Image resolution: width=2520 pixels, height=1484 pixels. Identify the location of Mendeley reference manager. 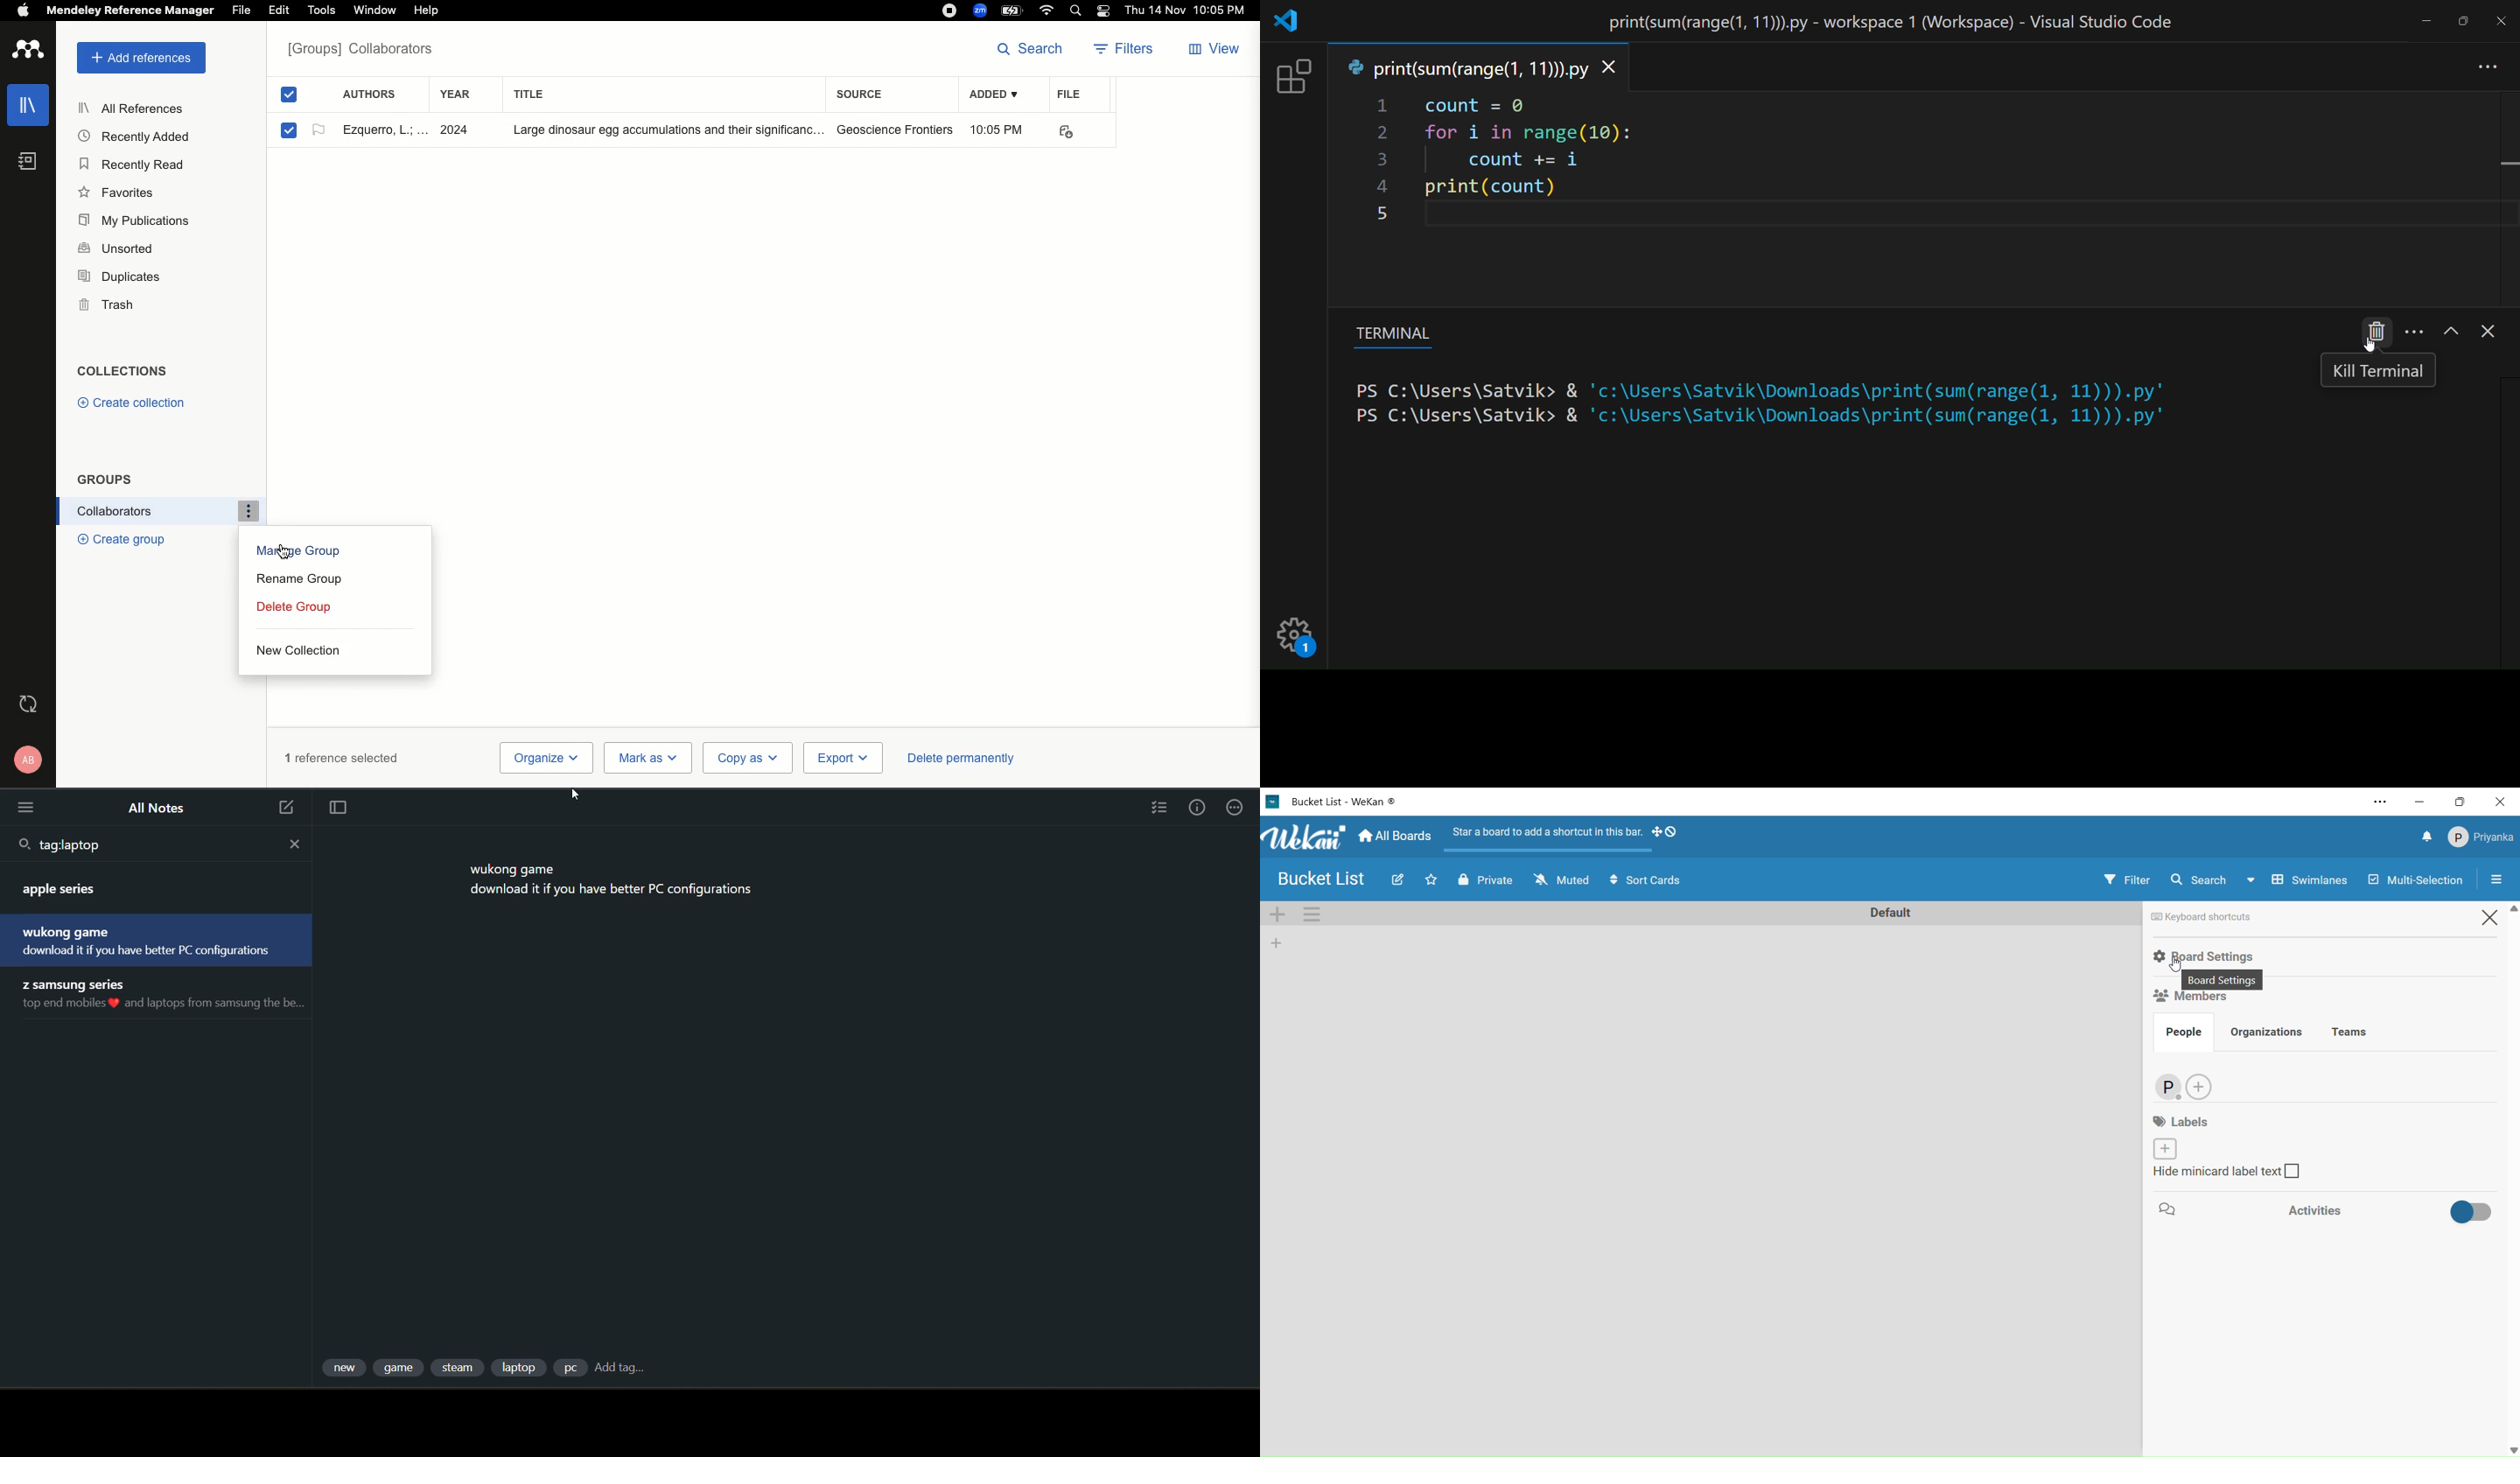
(131, 11).